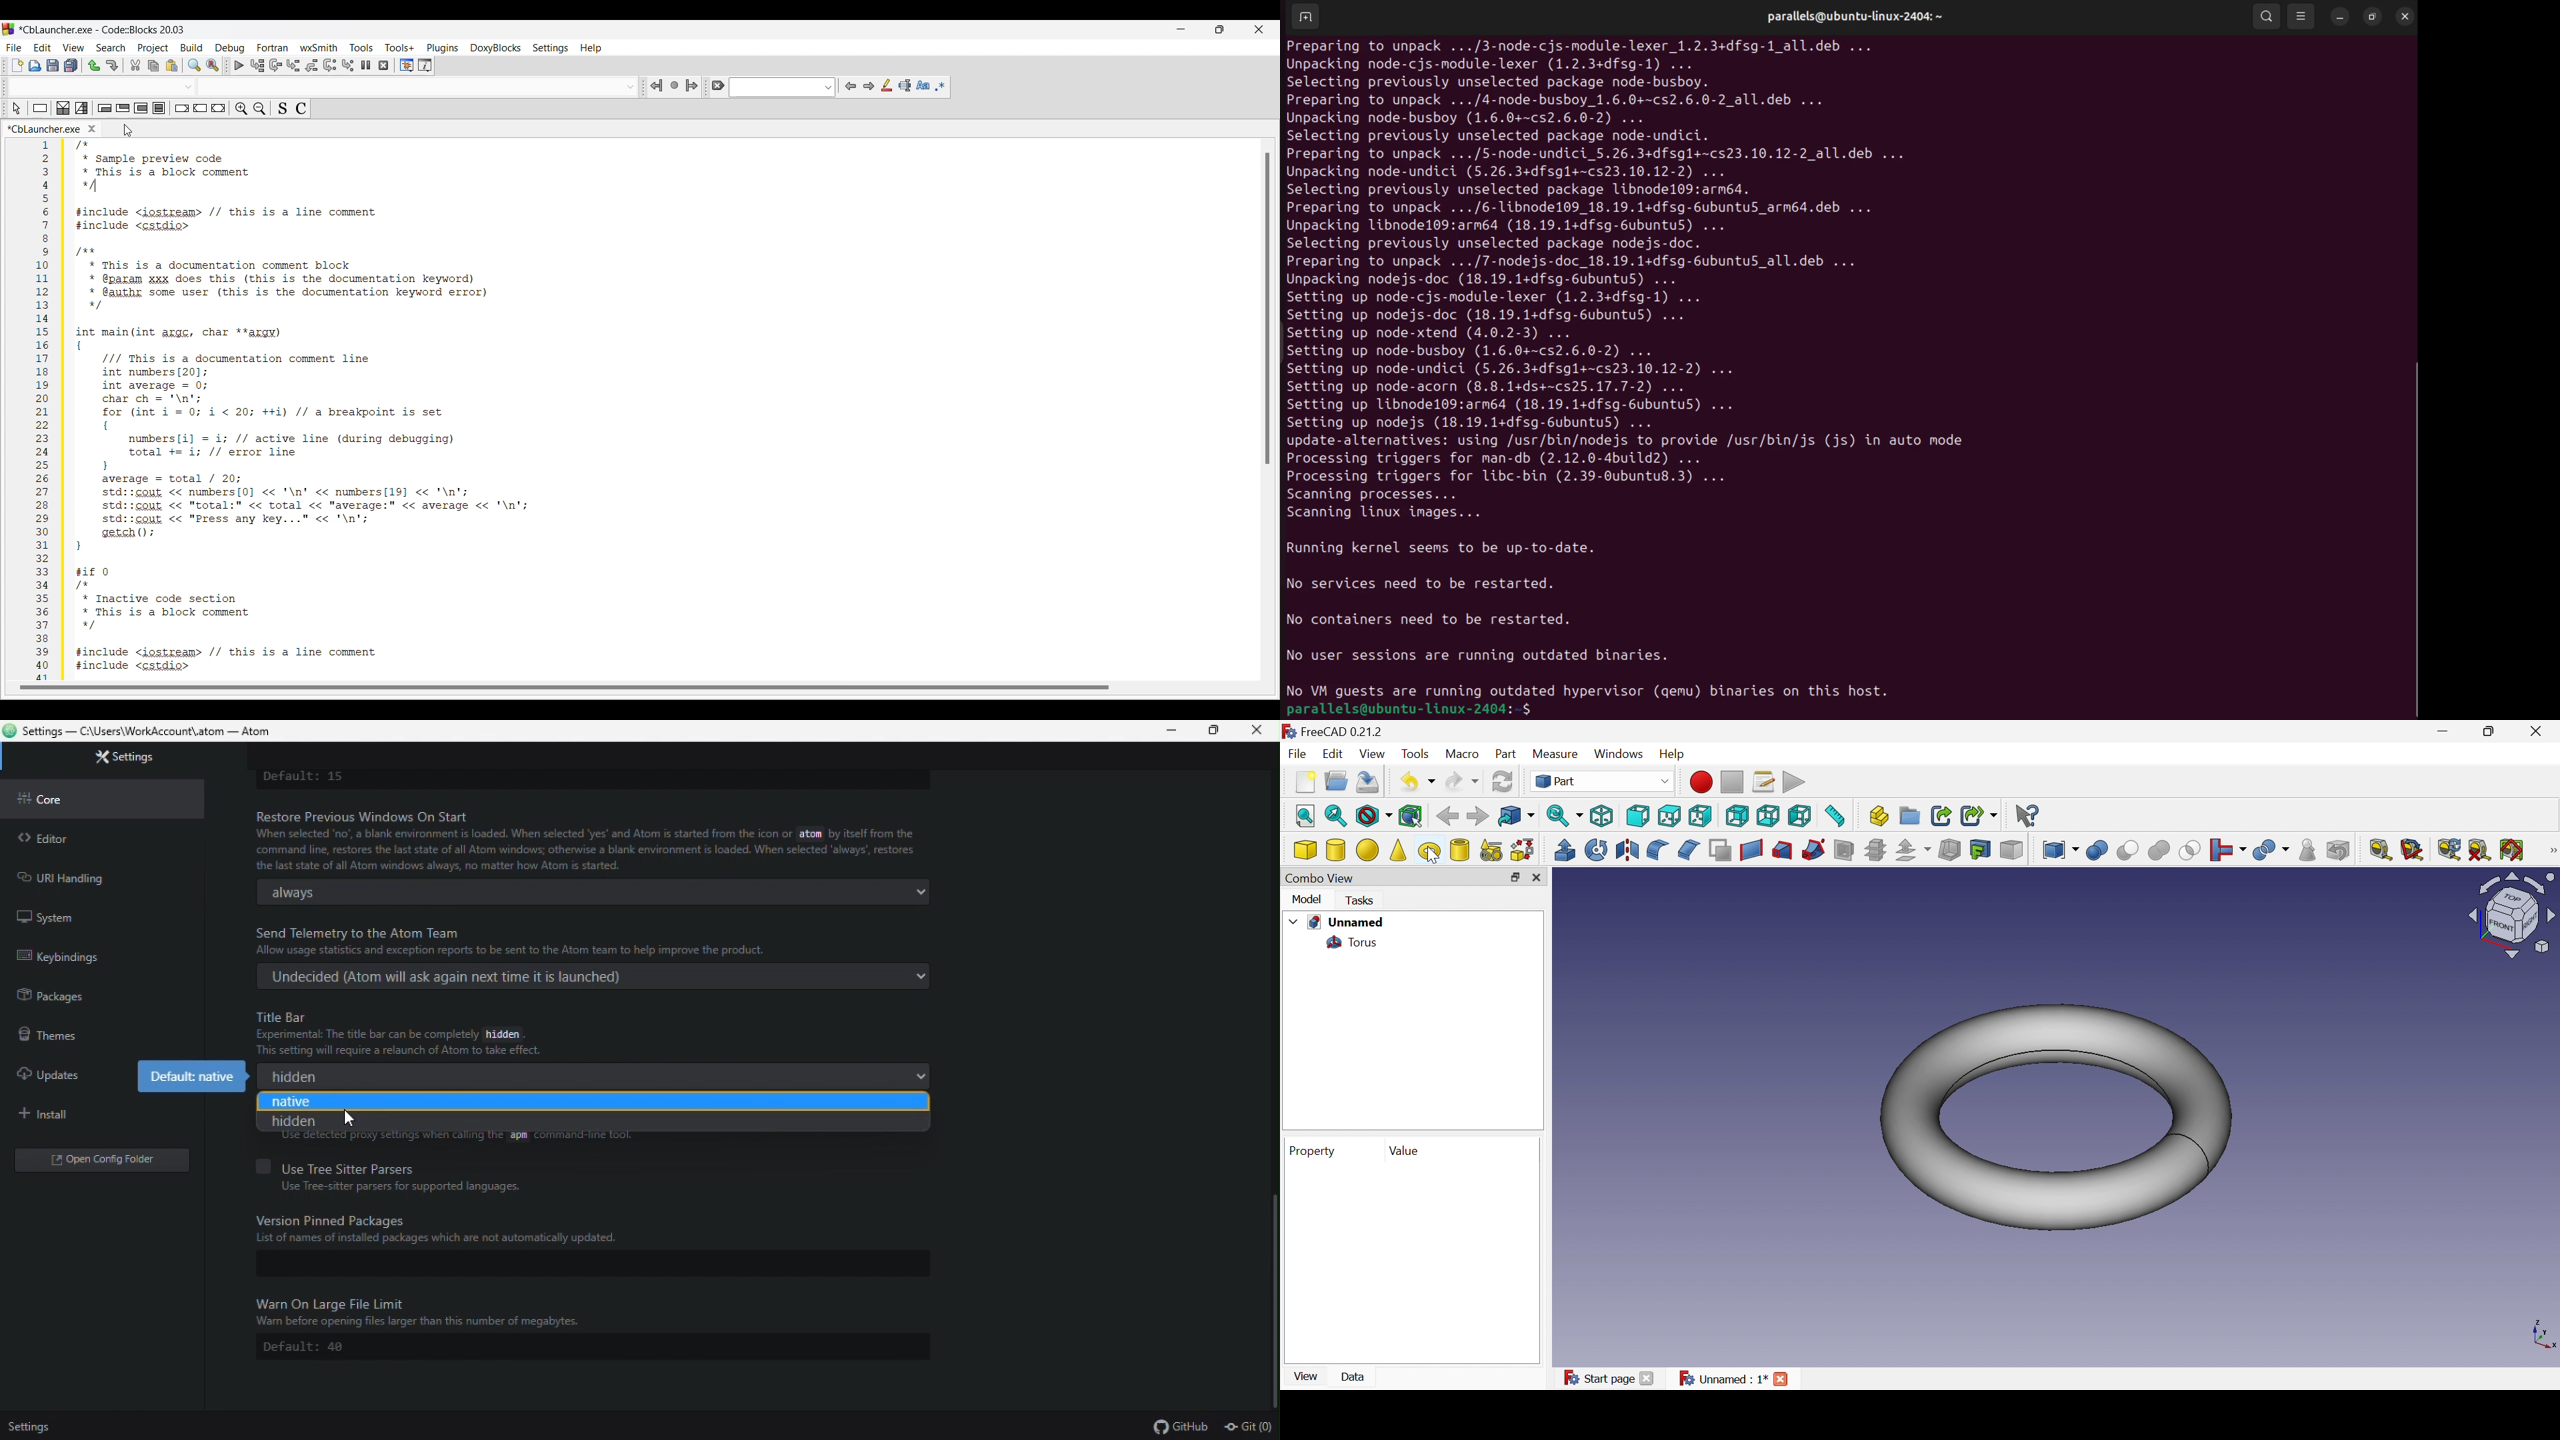 This screenshot has width=2576, height=1456. Describe the element at coordinates (1461, 753) in the screenshot. I see `Macro` at that location.